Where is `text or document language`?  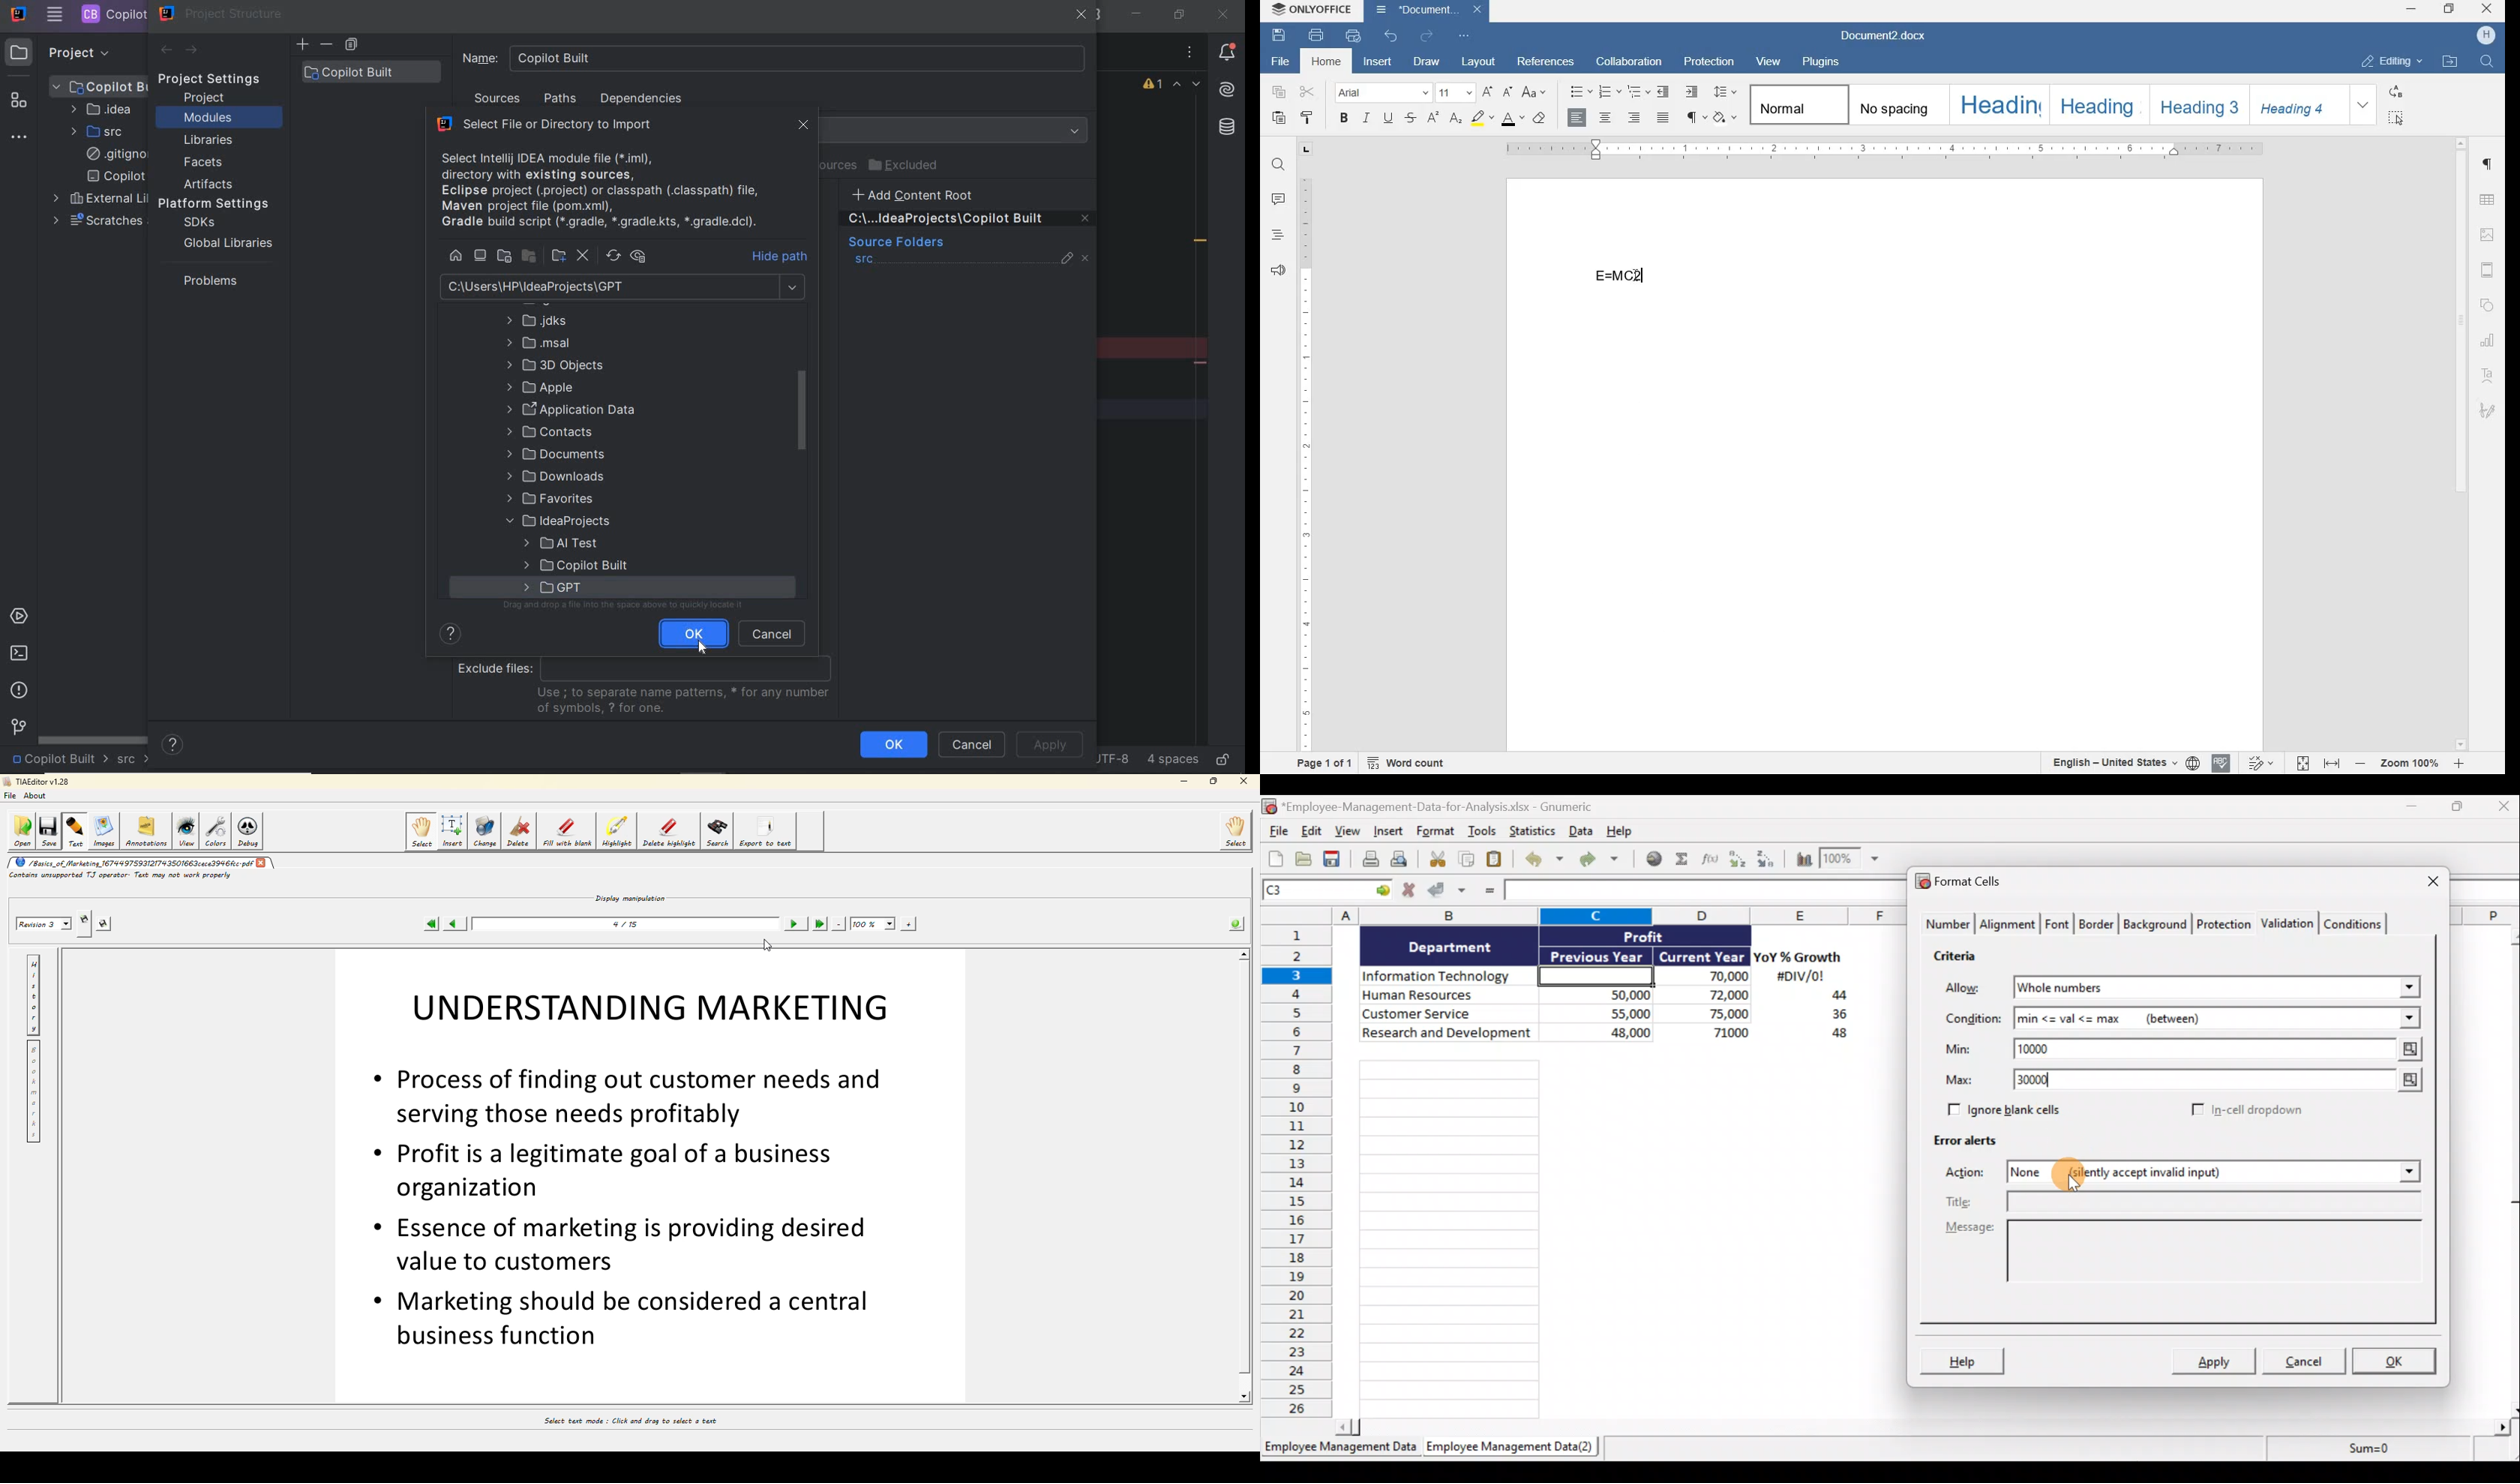
text or document language is located at coordinates (2127, 763).